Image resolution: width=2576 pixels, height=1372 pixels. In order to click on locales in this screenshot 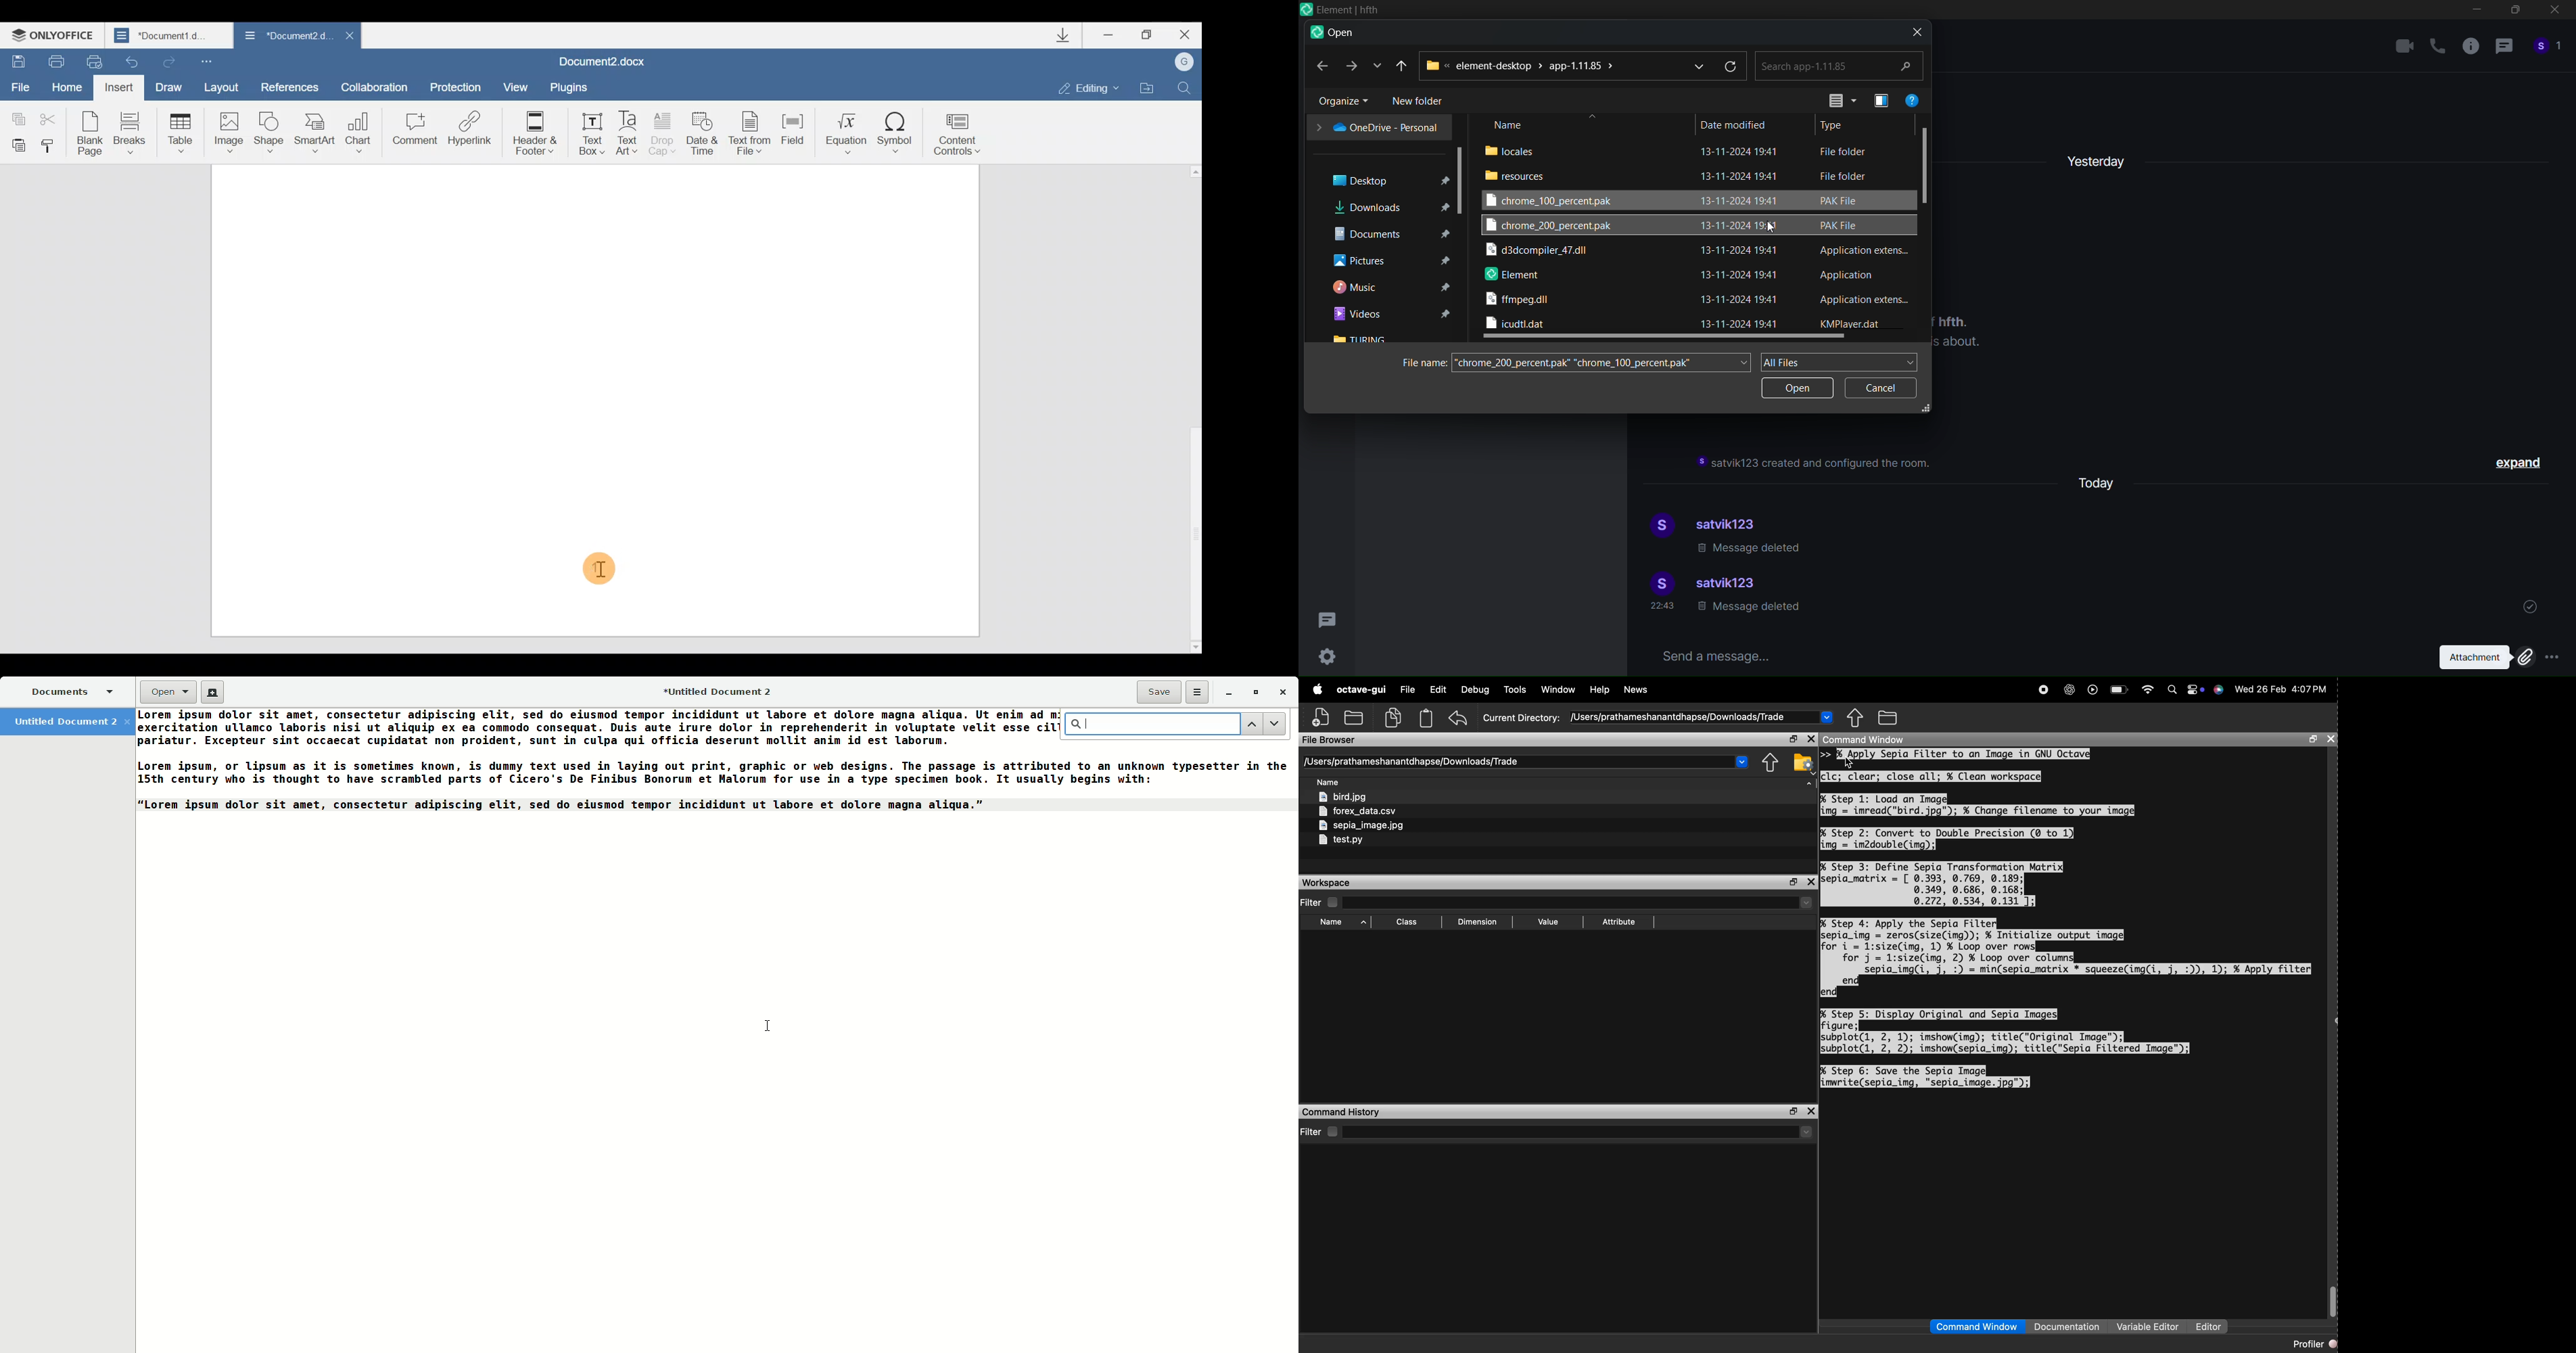, I will do `click(1515, 150)`.